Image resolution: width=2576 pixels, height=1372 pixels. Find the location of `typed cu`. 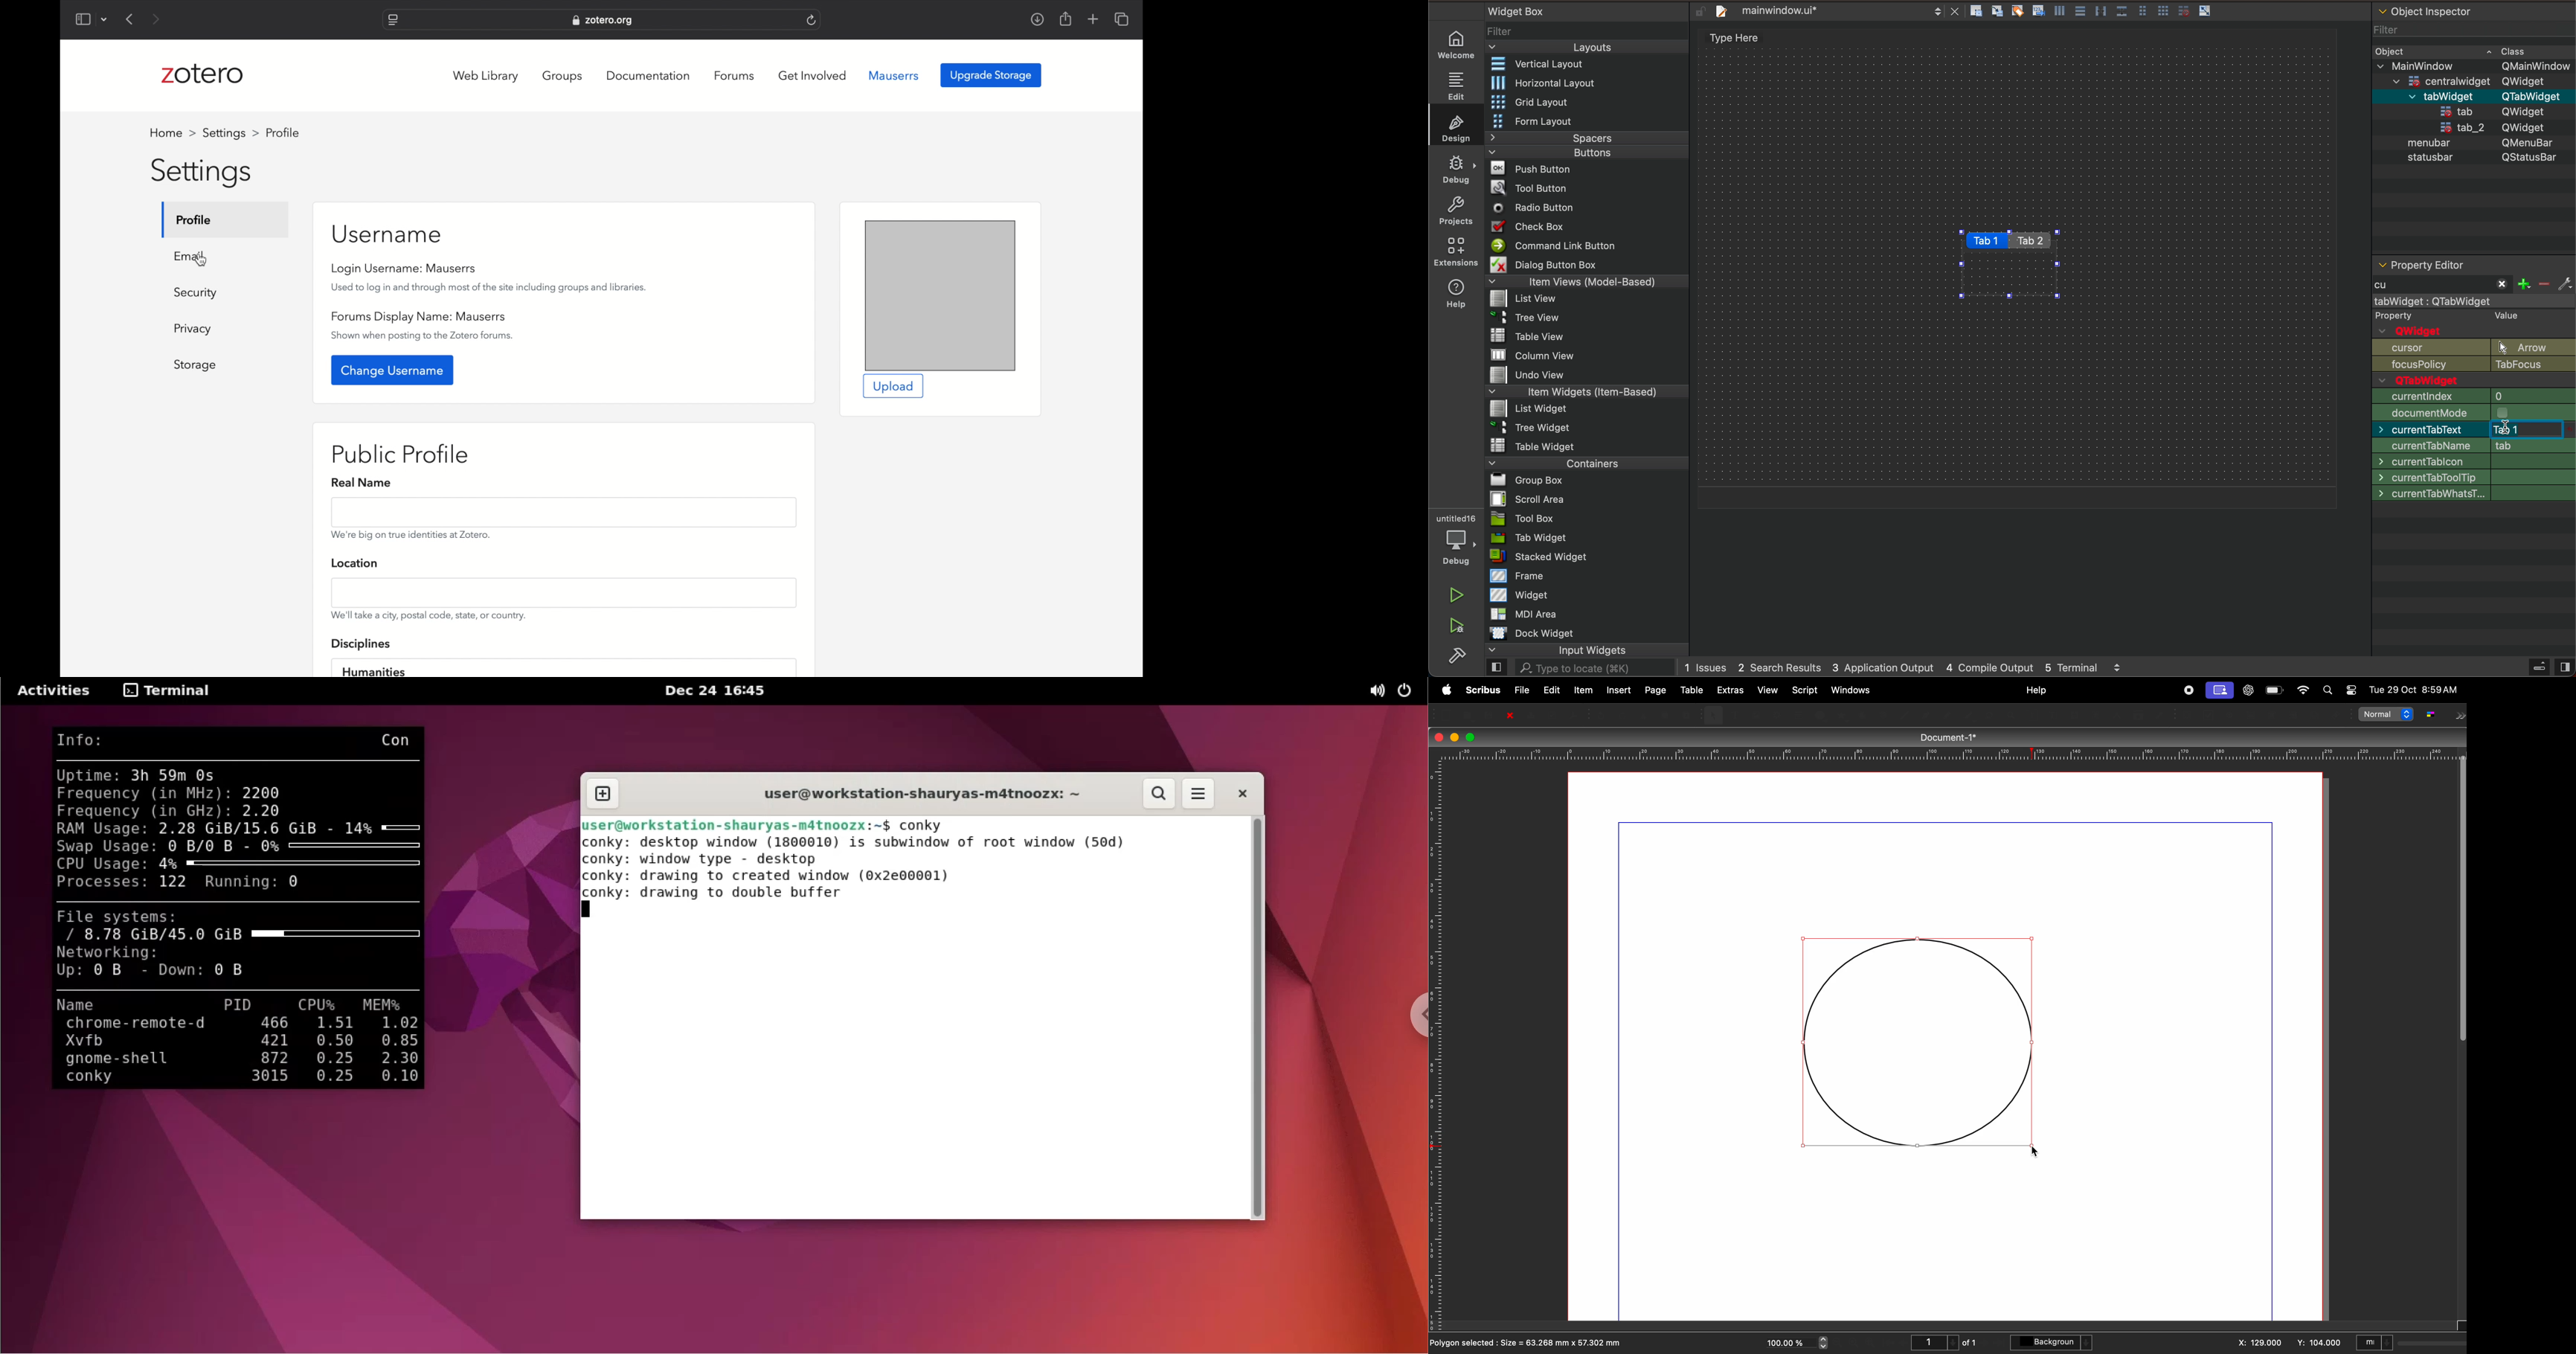

typed cu is located at coordinates (2442, 285).